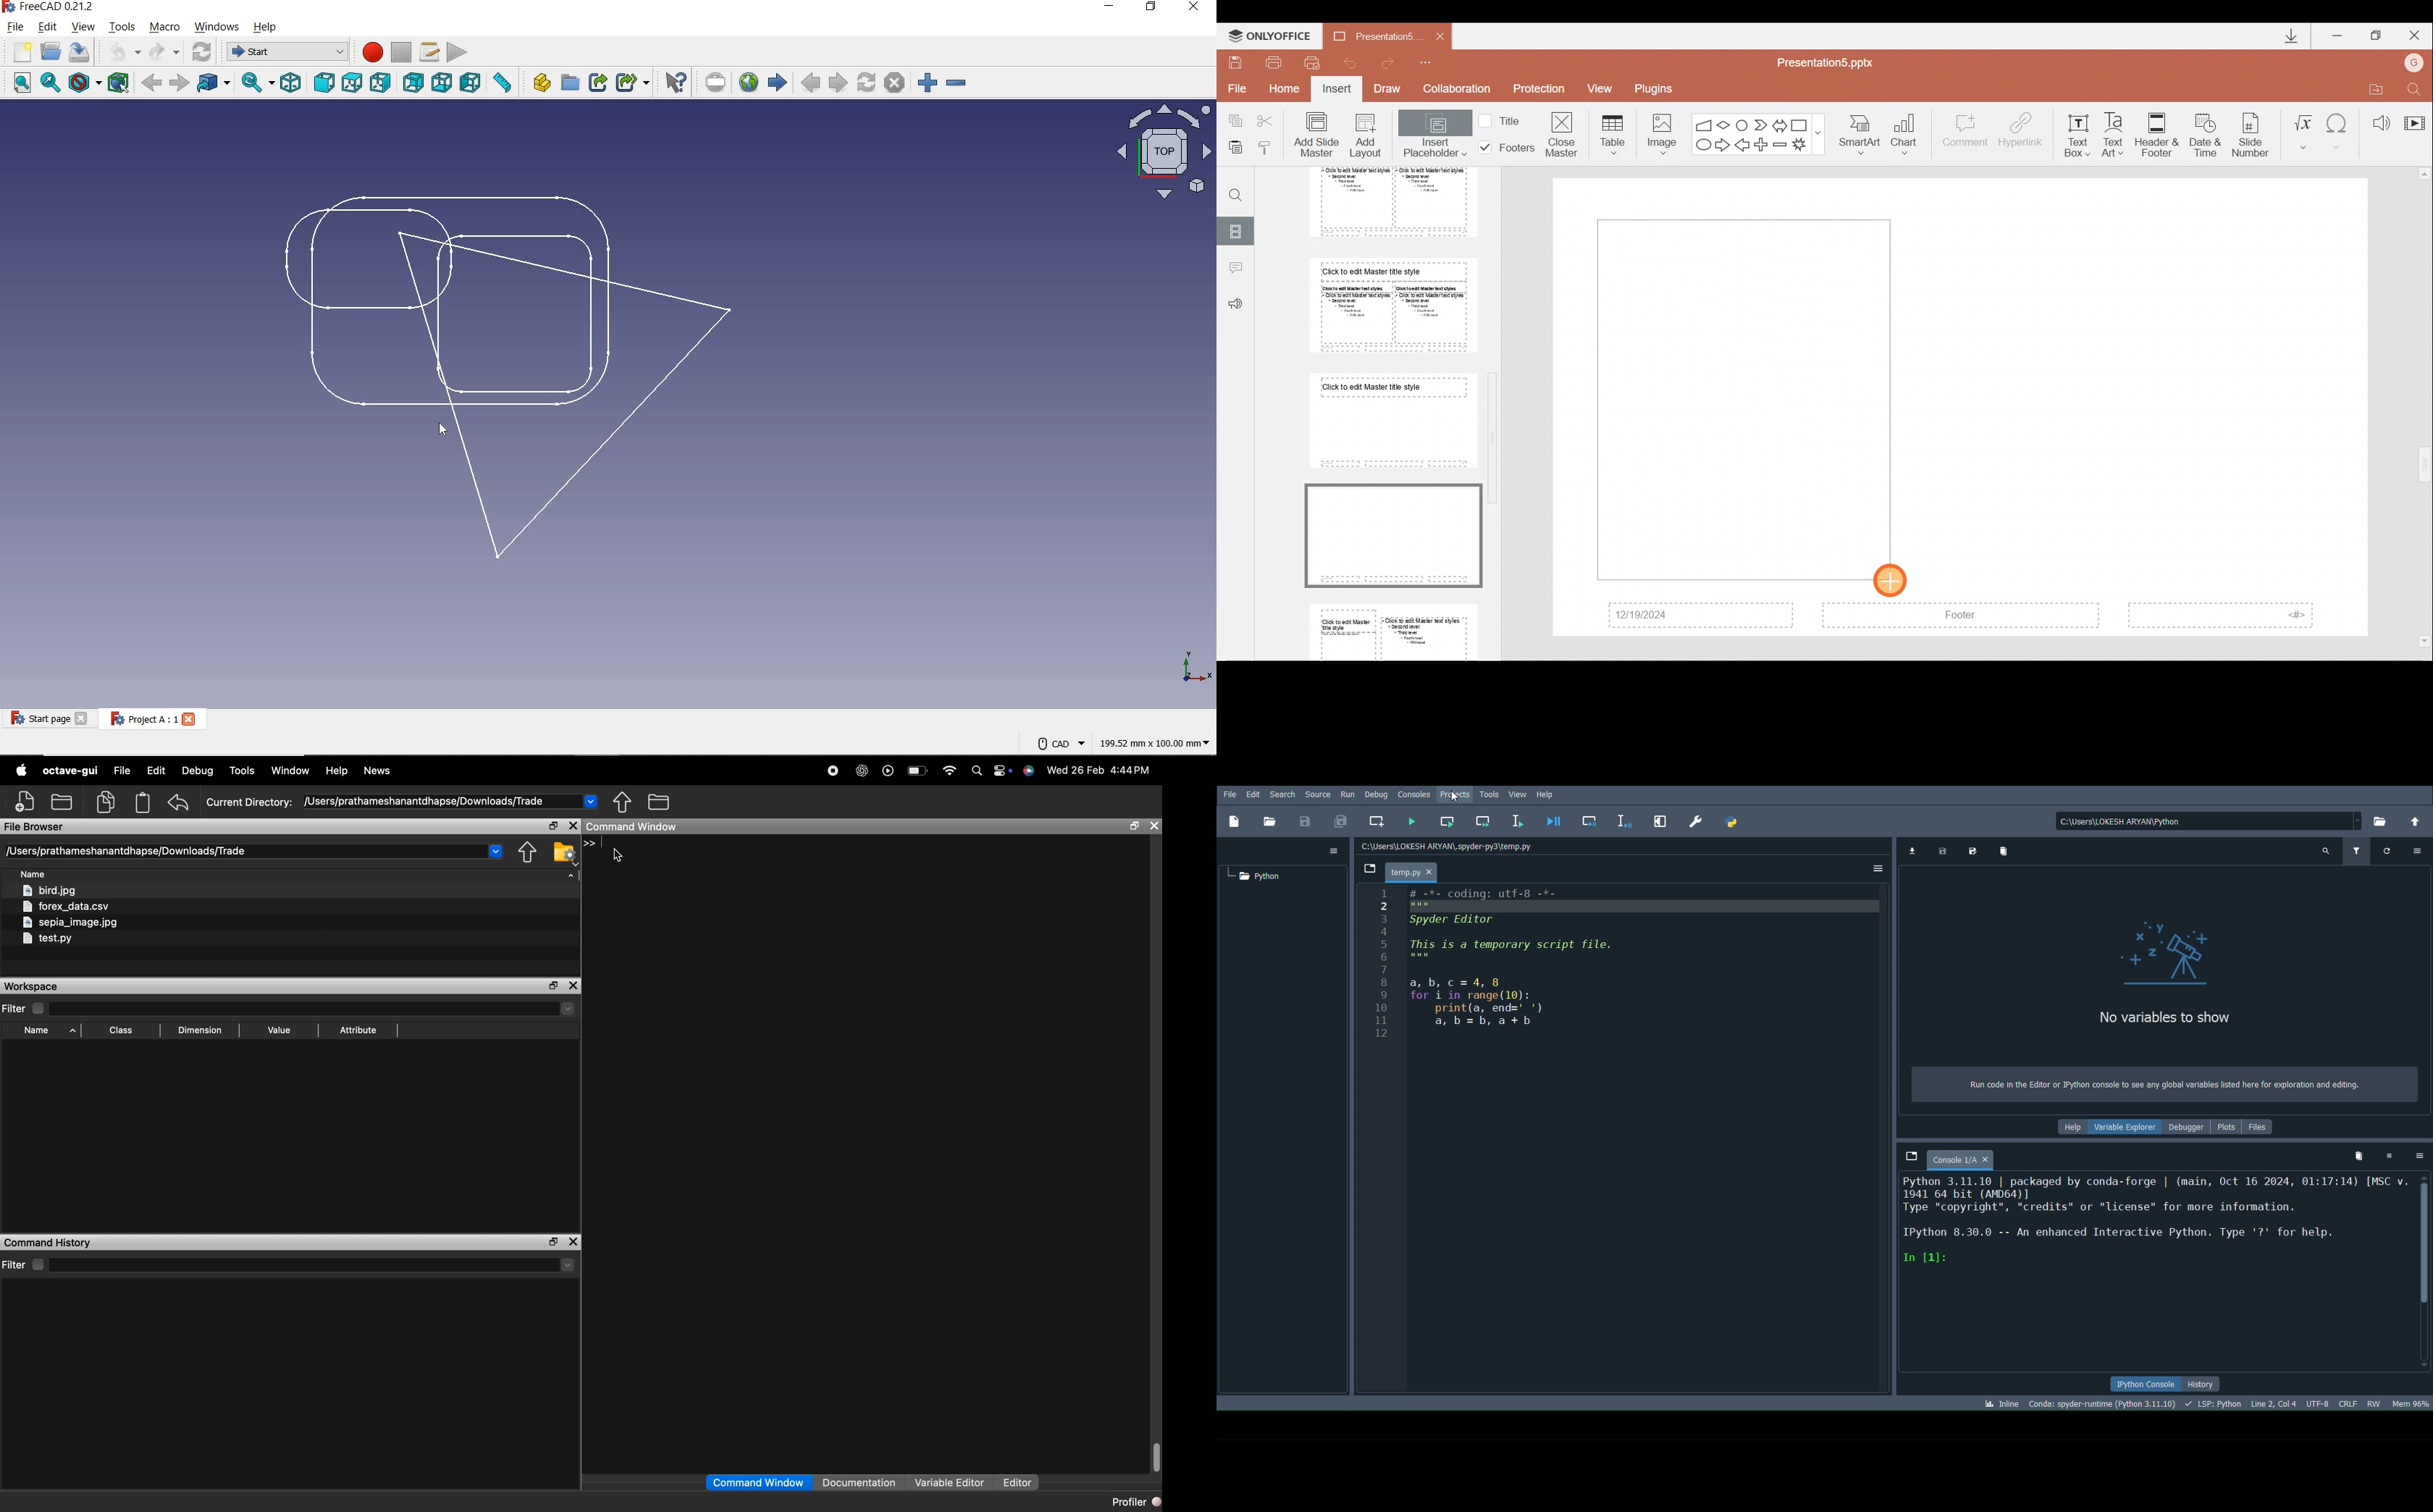 This screenshot has width=2436, height=1512. I want to click on Footers, so click(1505, 148).